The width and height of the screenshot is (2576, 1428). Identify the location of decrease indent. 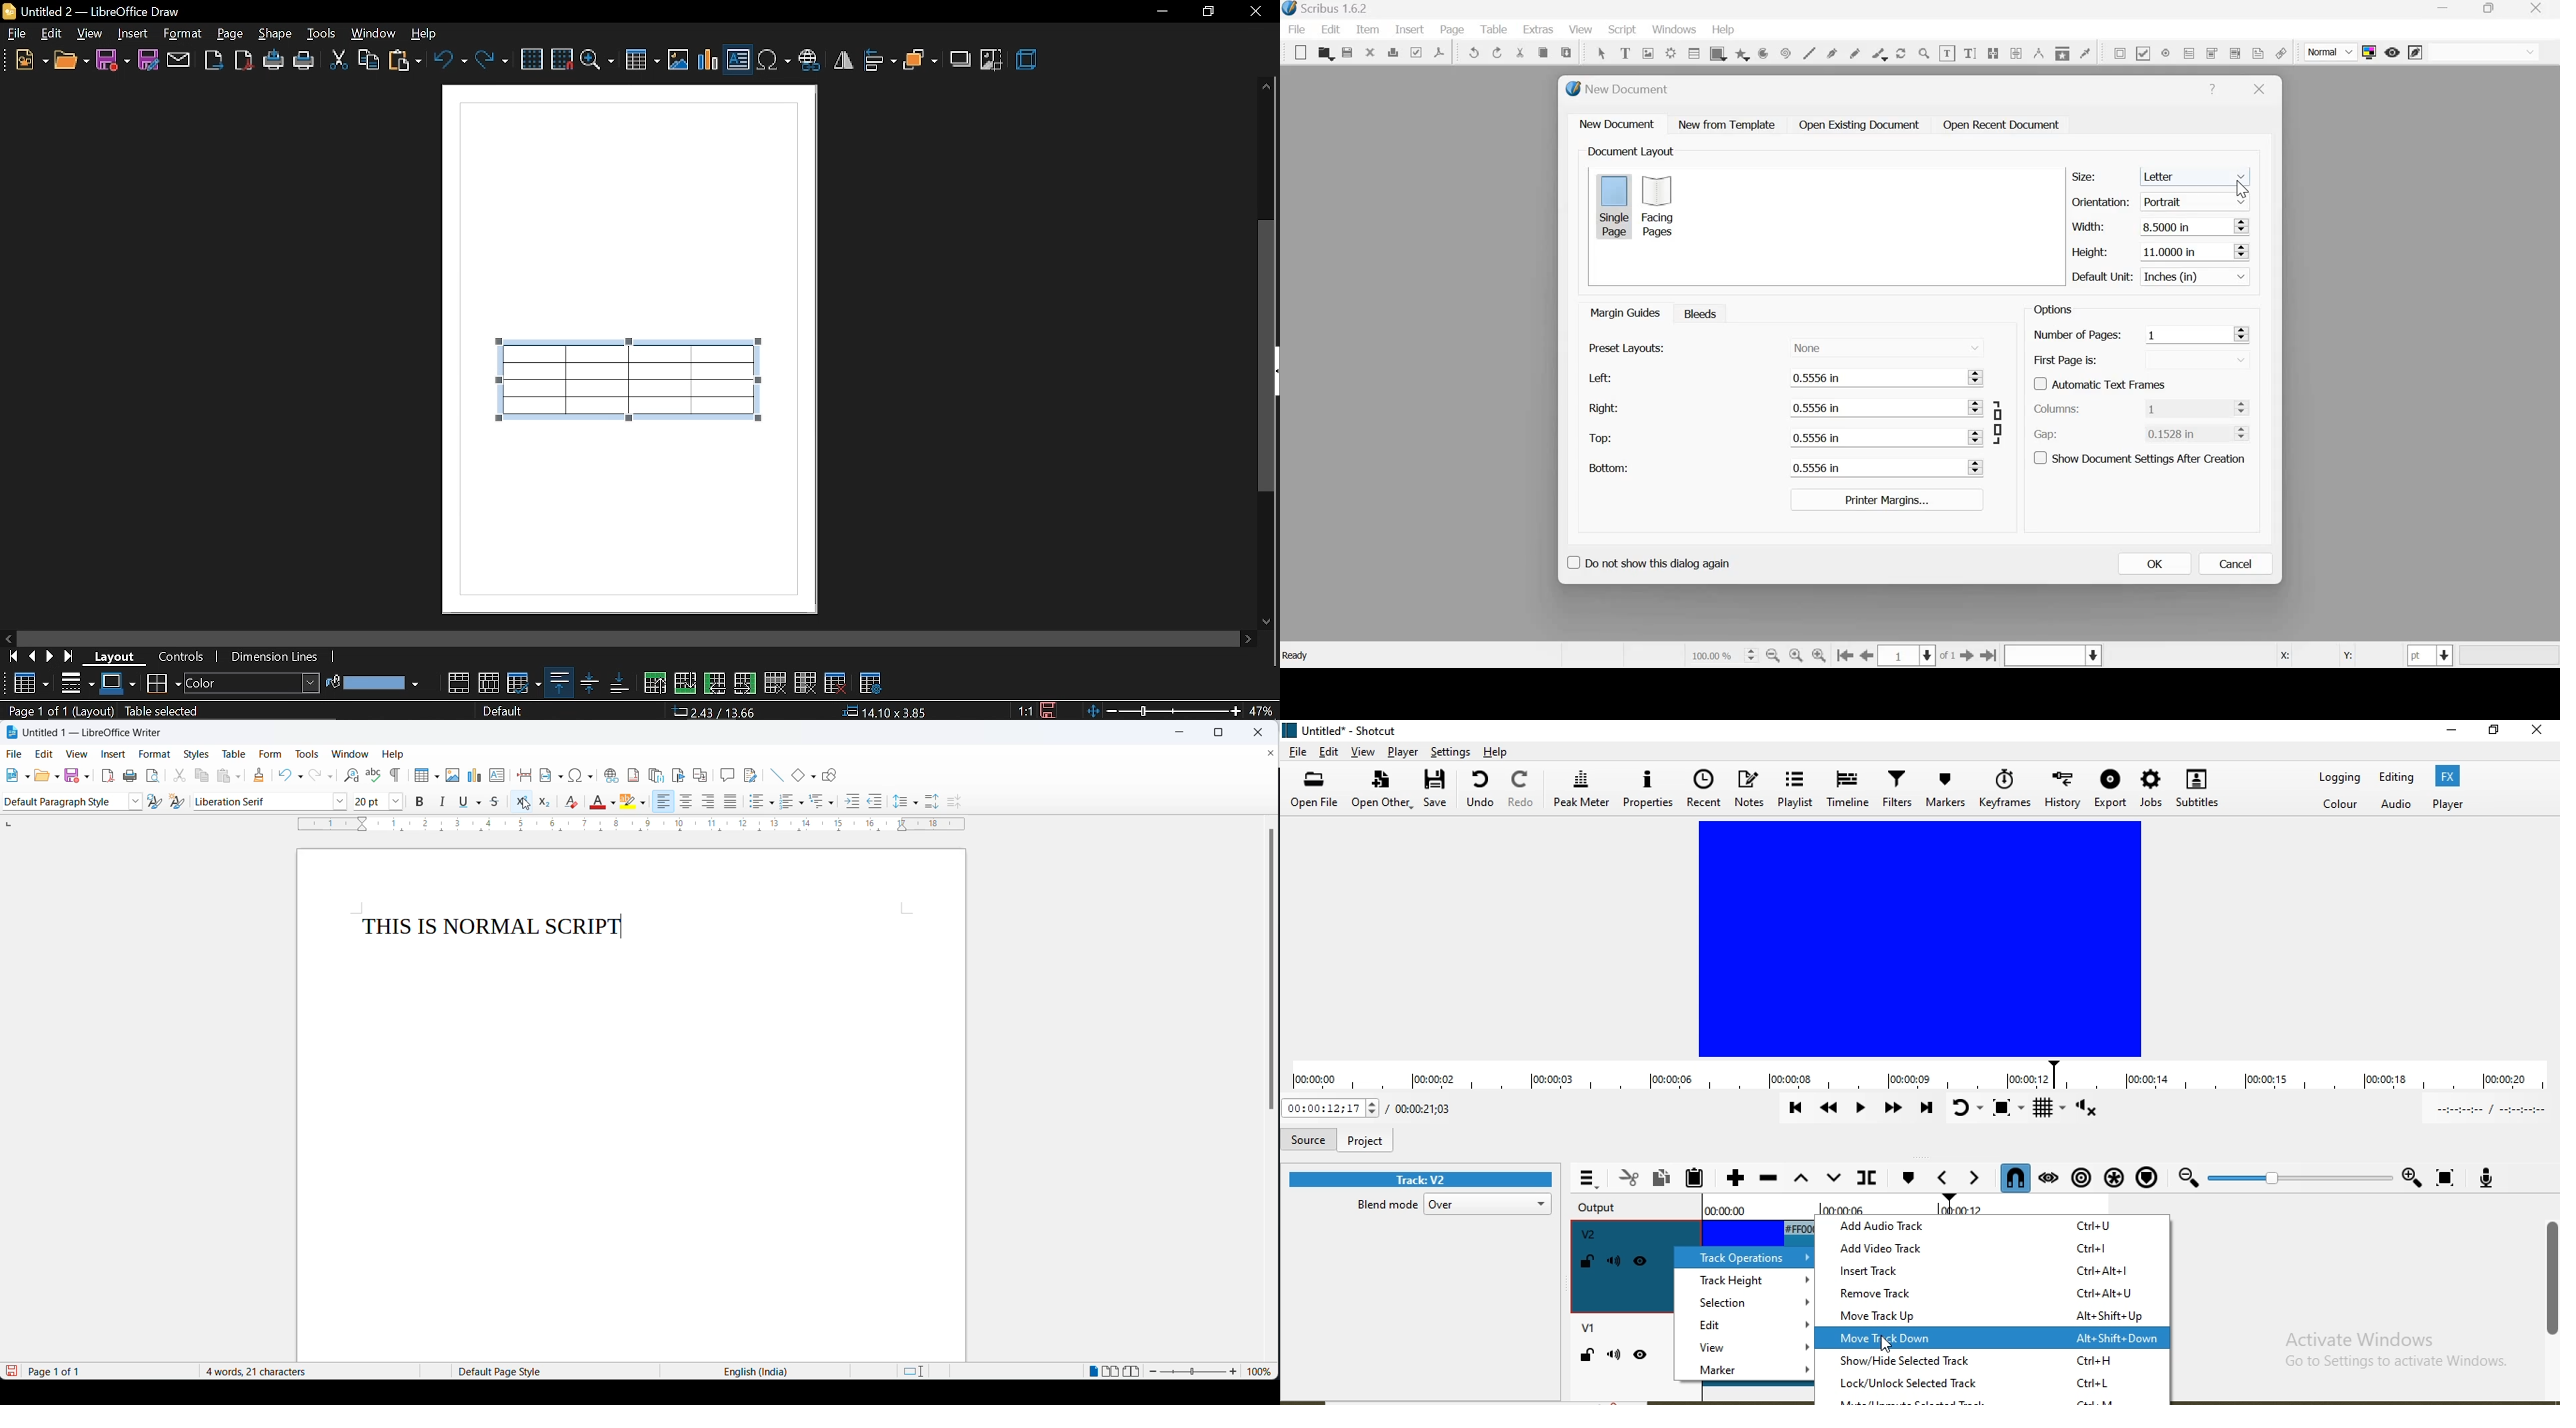
(876, 802).